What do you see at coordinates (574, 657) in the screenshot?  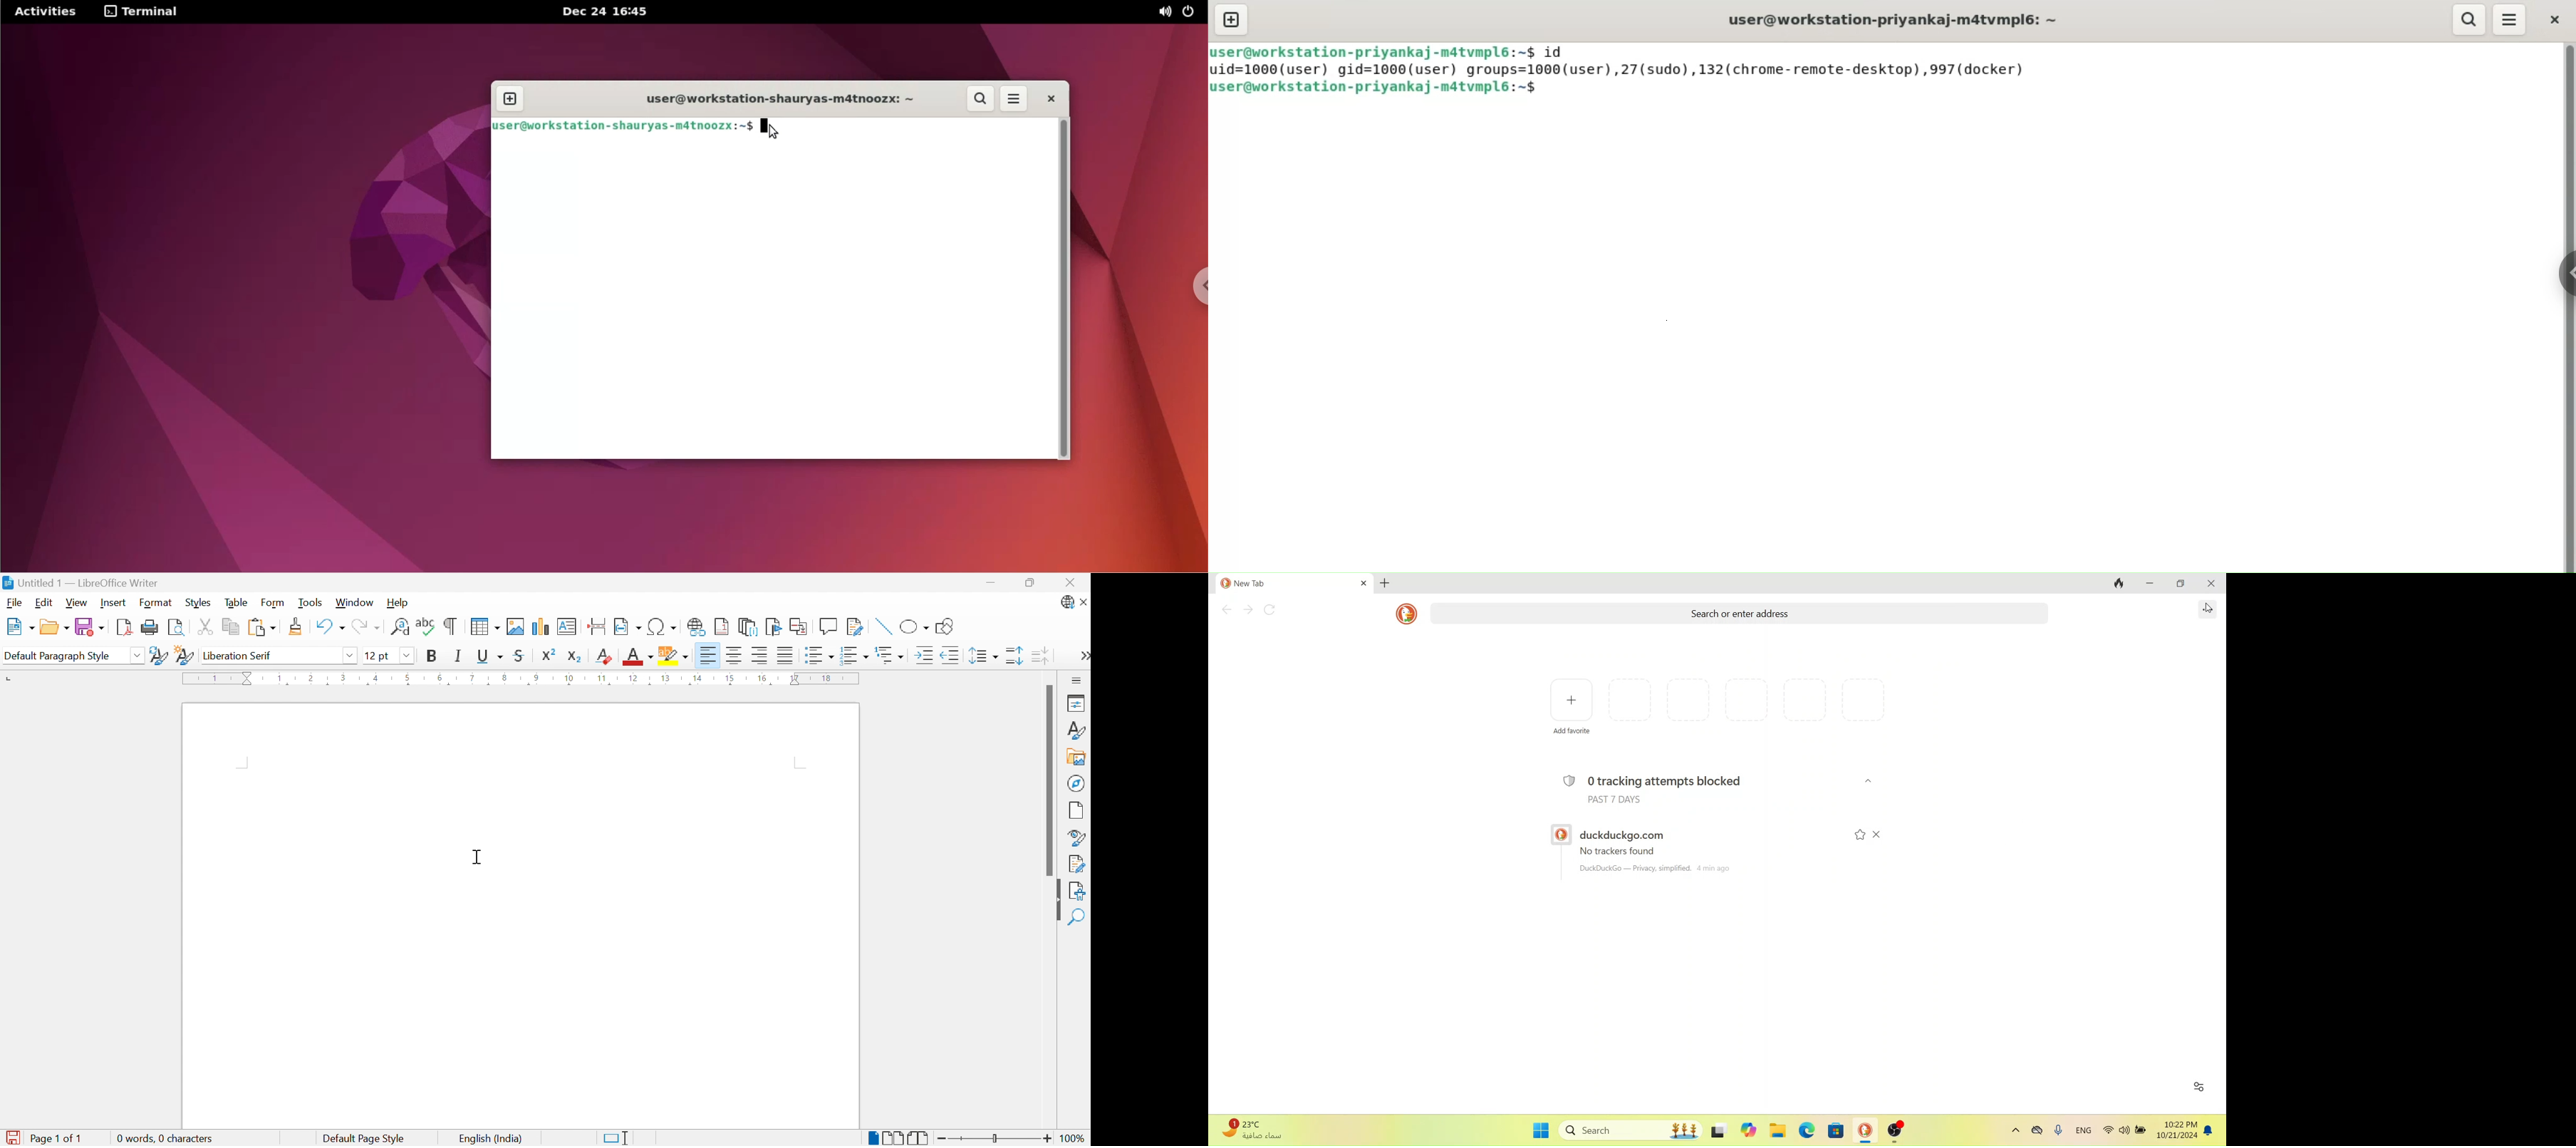 I see `Subscript` at bounding box center [574, 657].